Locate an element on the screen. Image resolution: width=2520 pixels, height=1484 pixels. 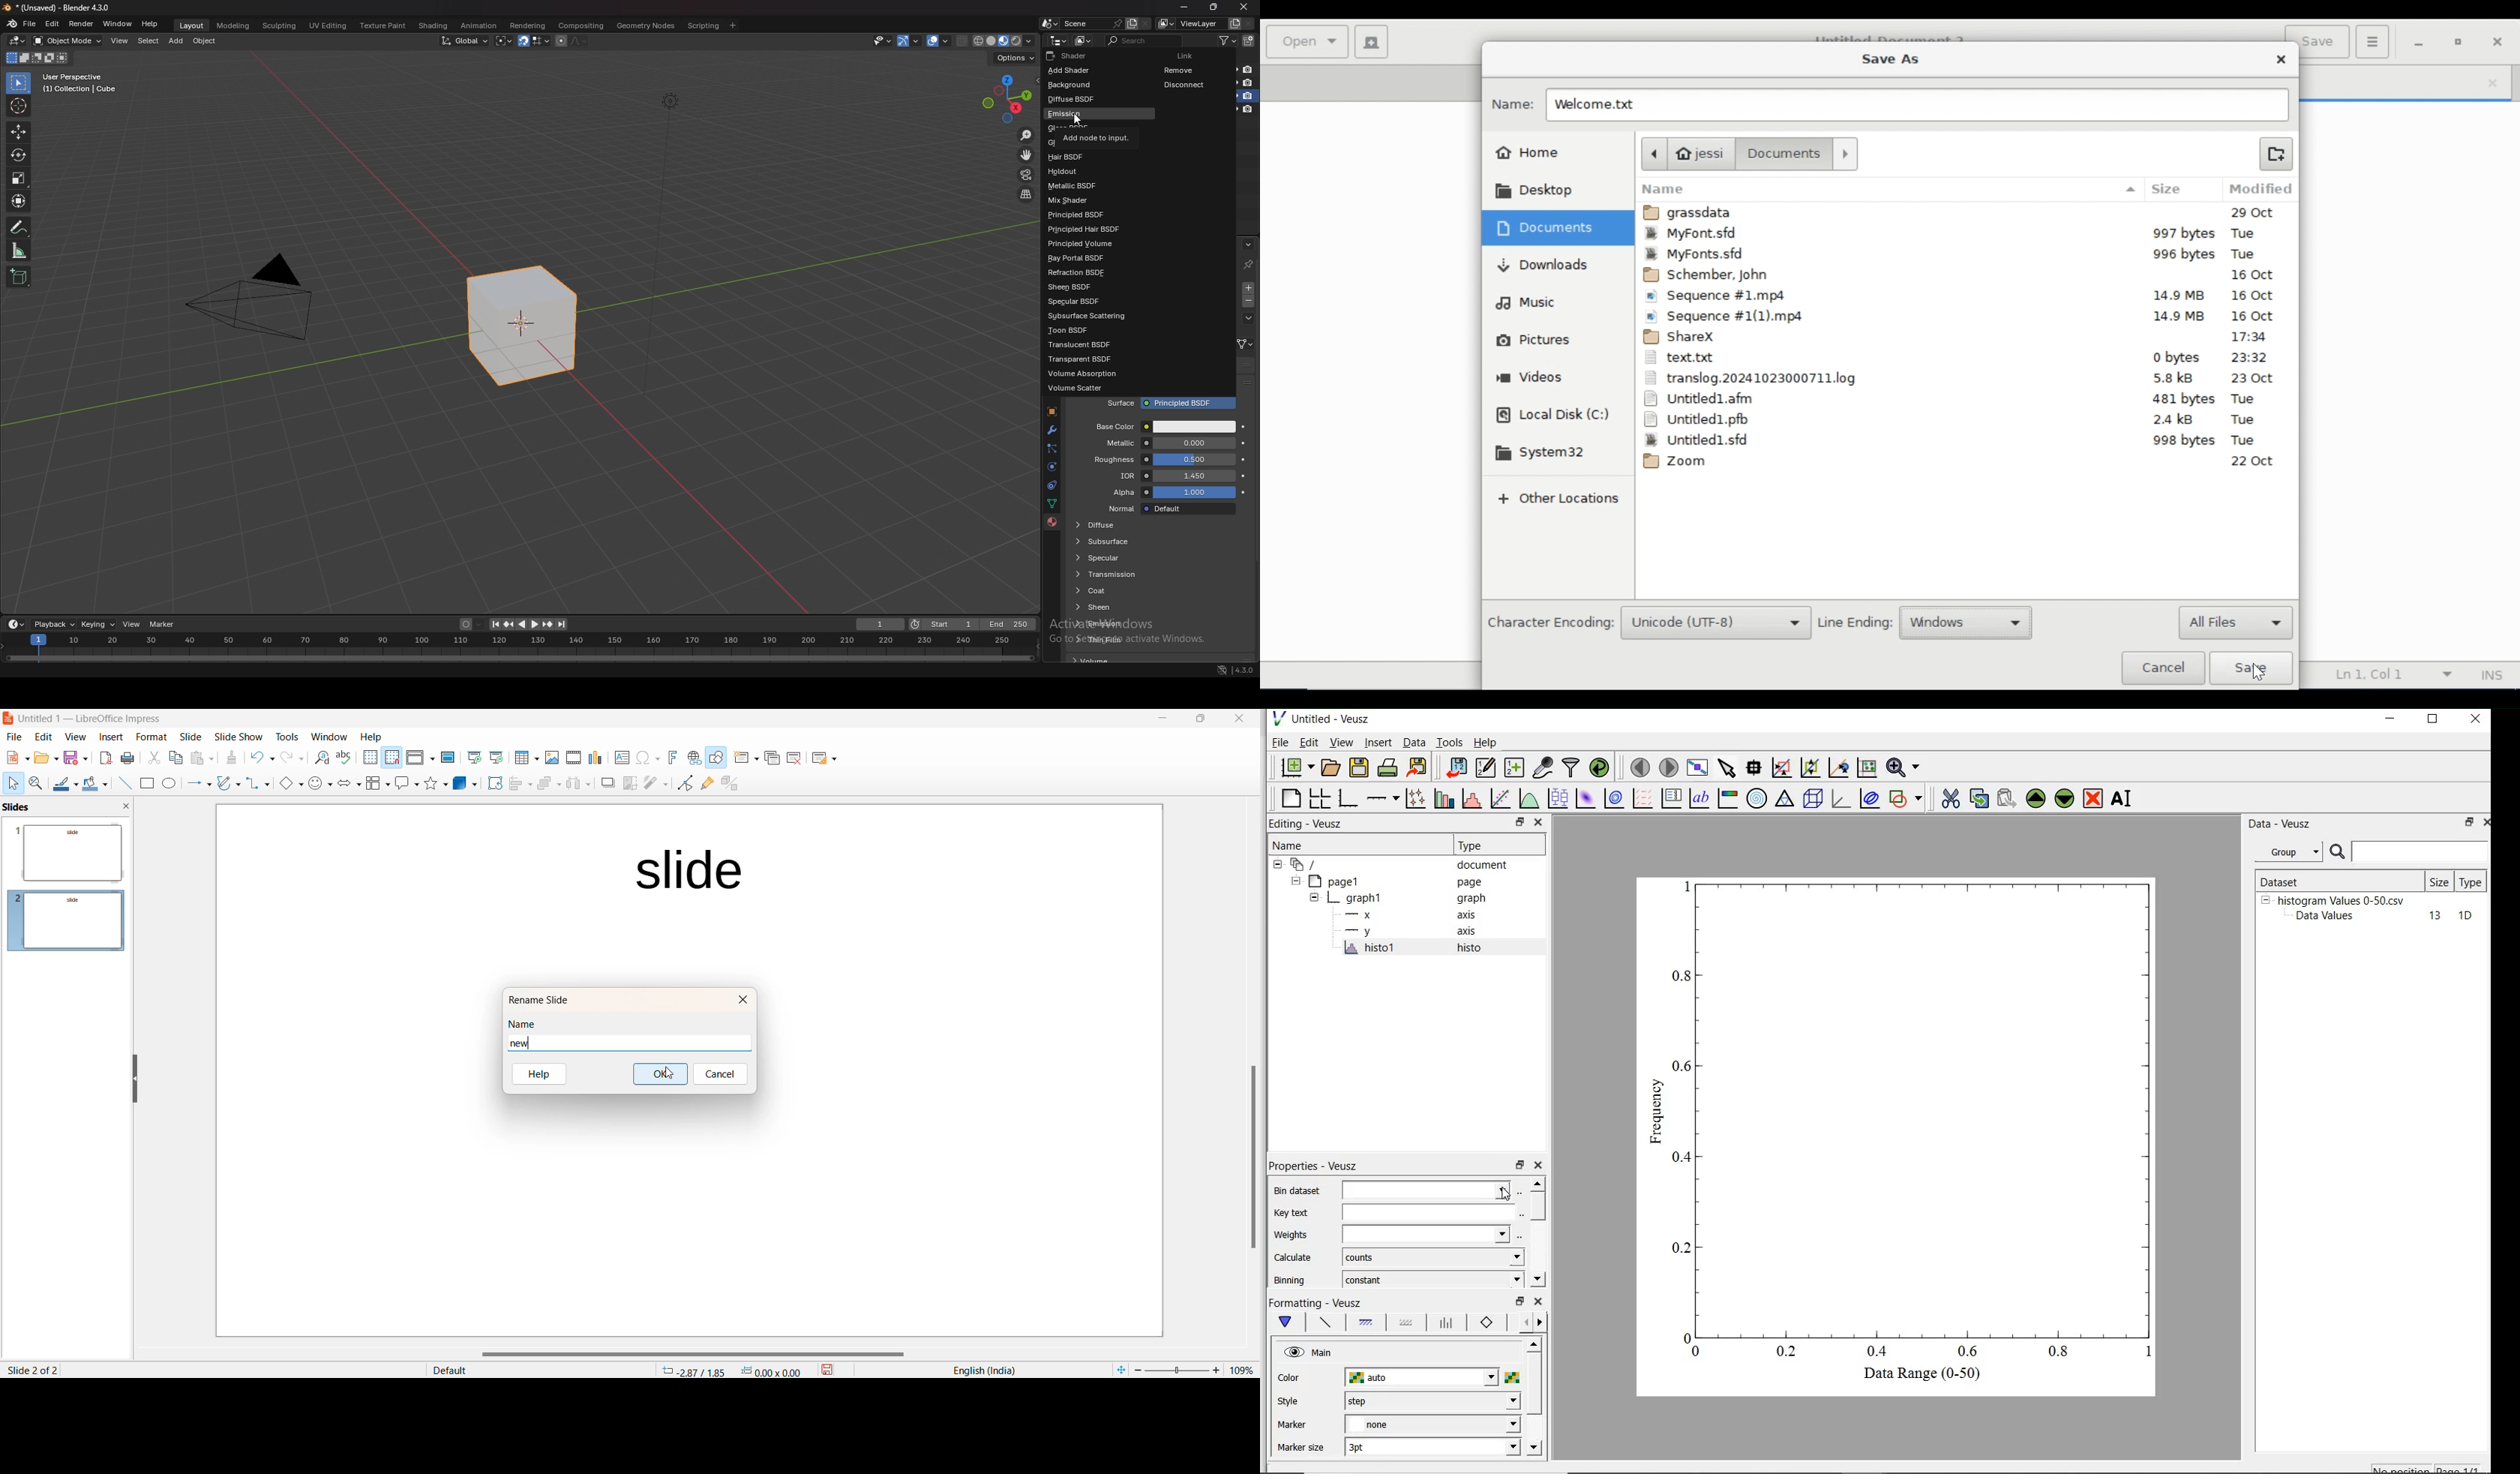
reload linked datasets is located at coordinates (1602, 768).